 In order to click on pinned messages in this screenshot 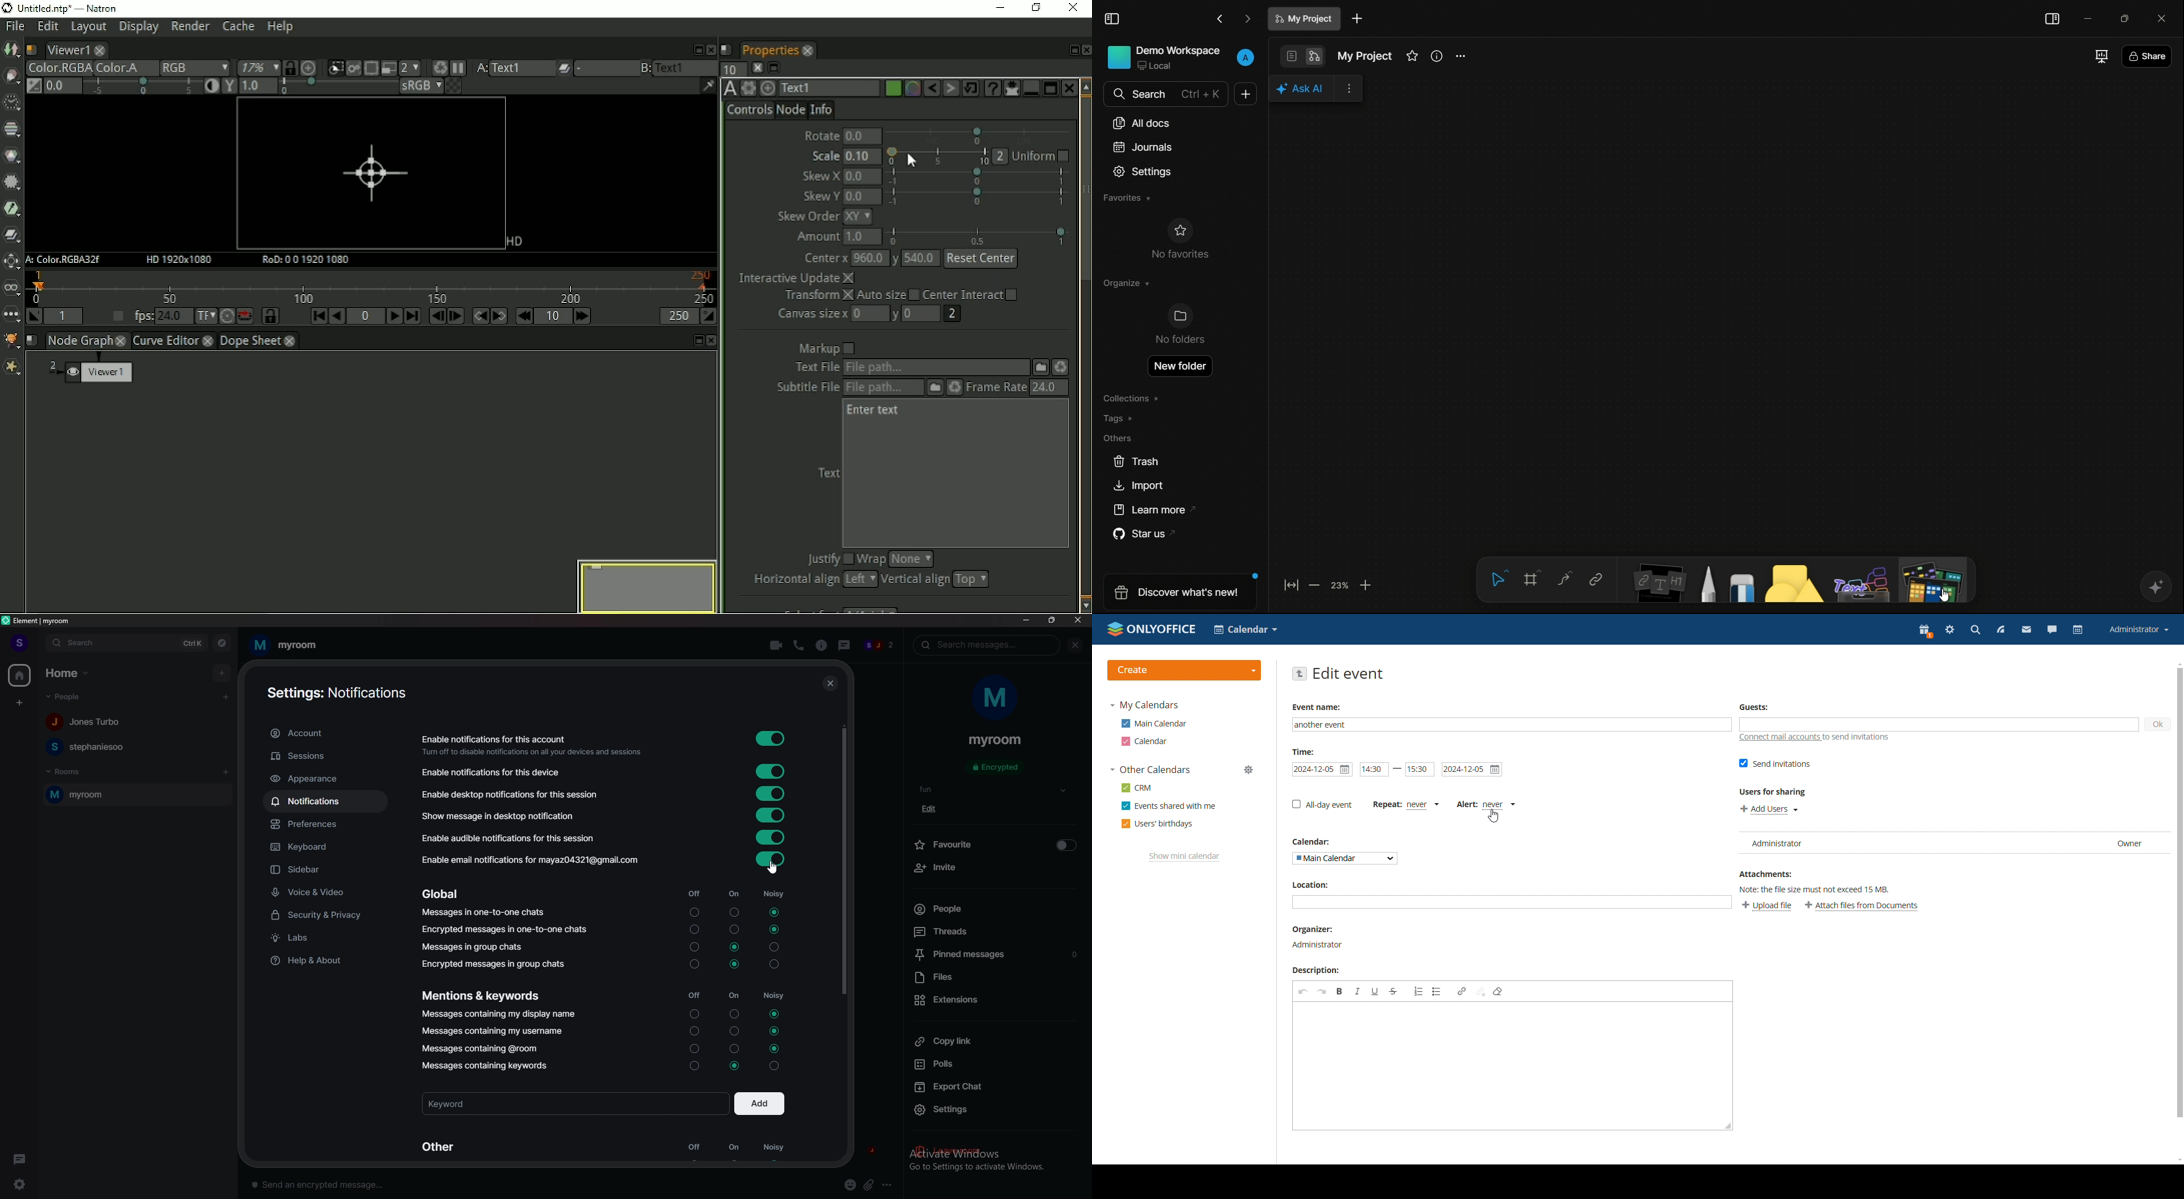, I will do `click(997, 956)`.